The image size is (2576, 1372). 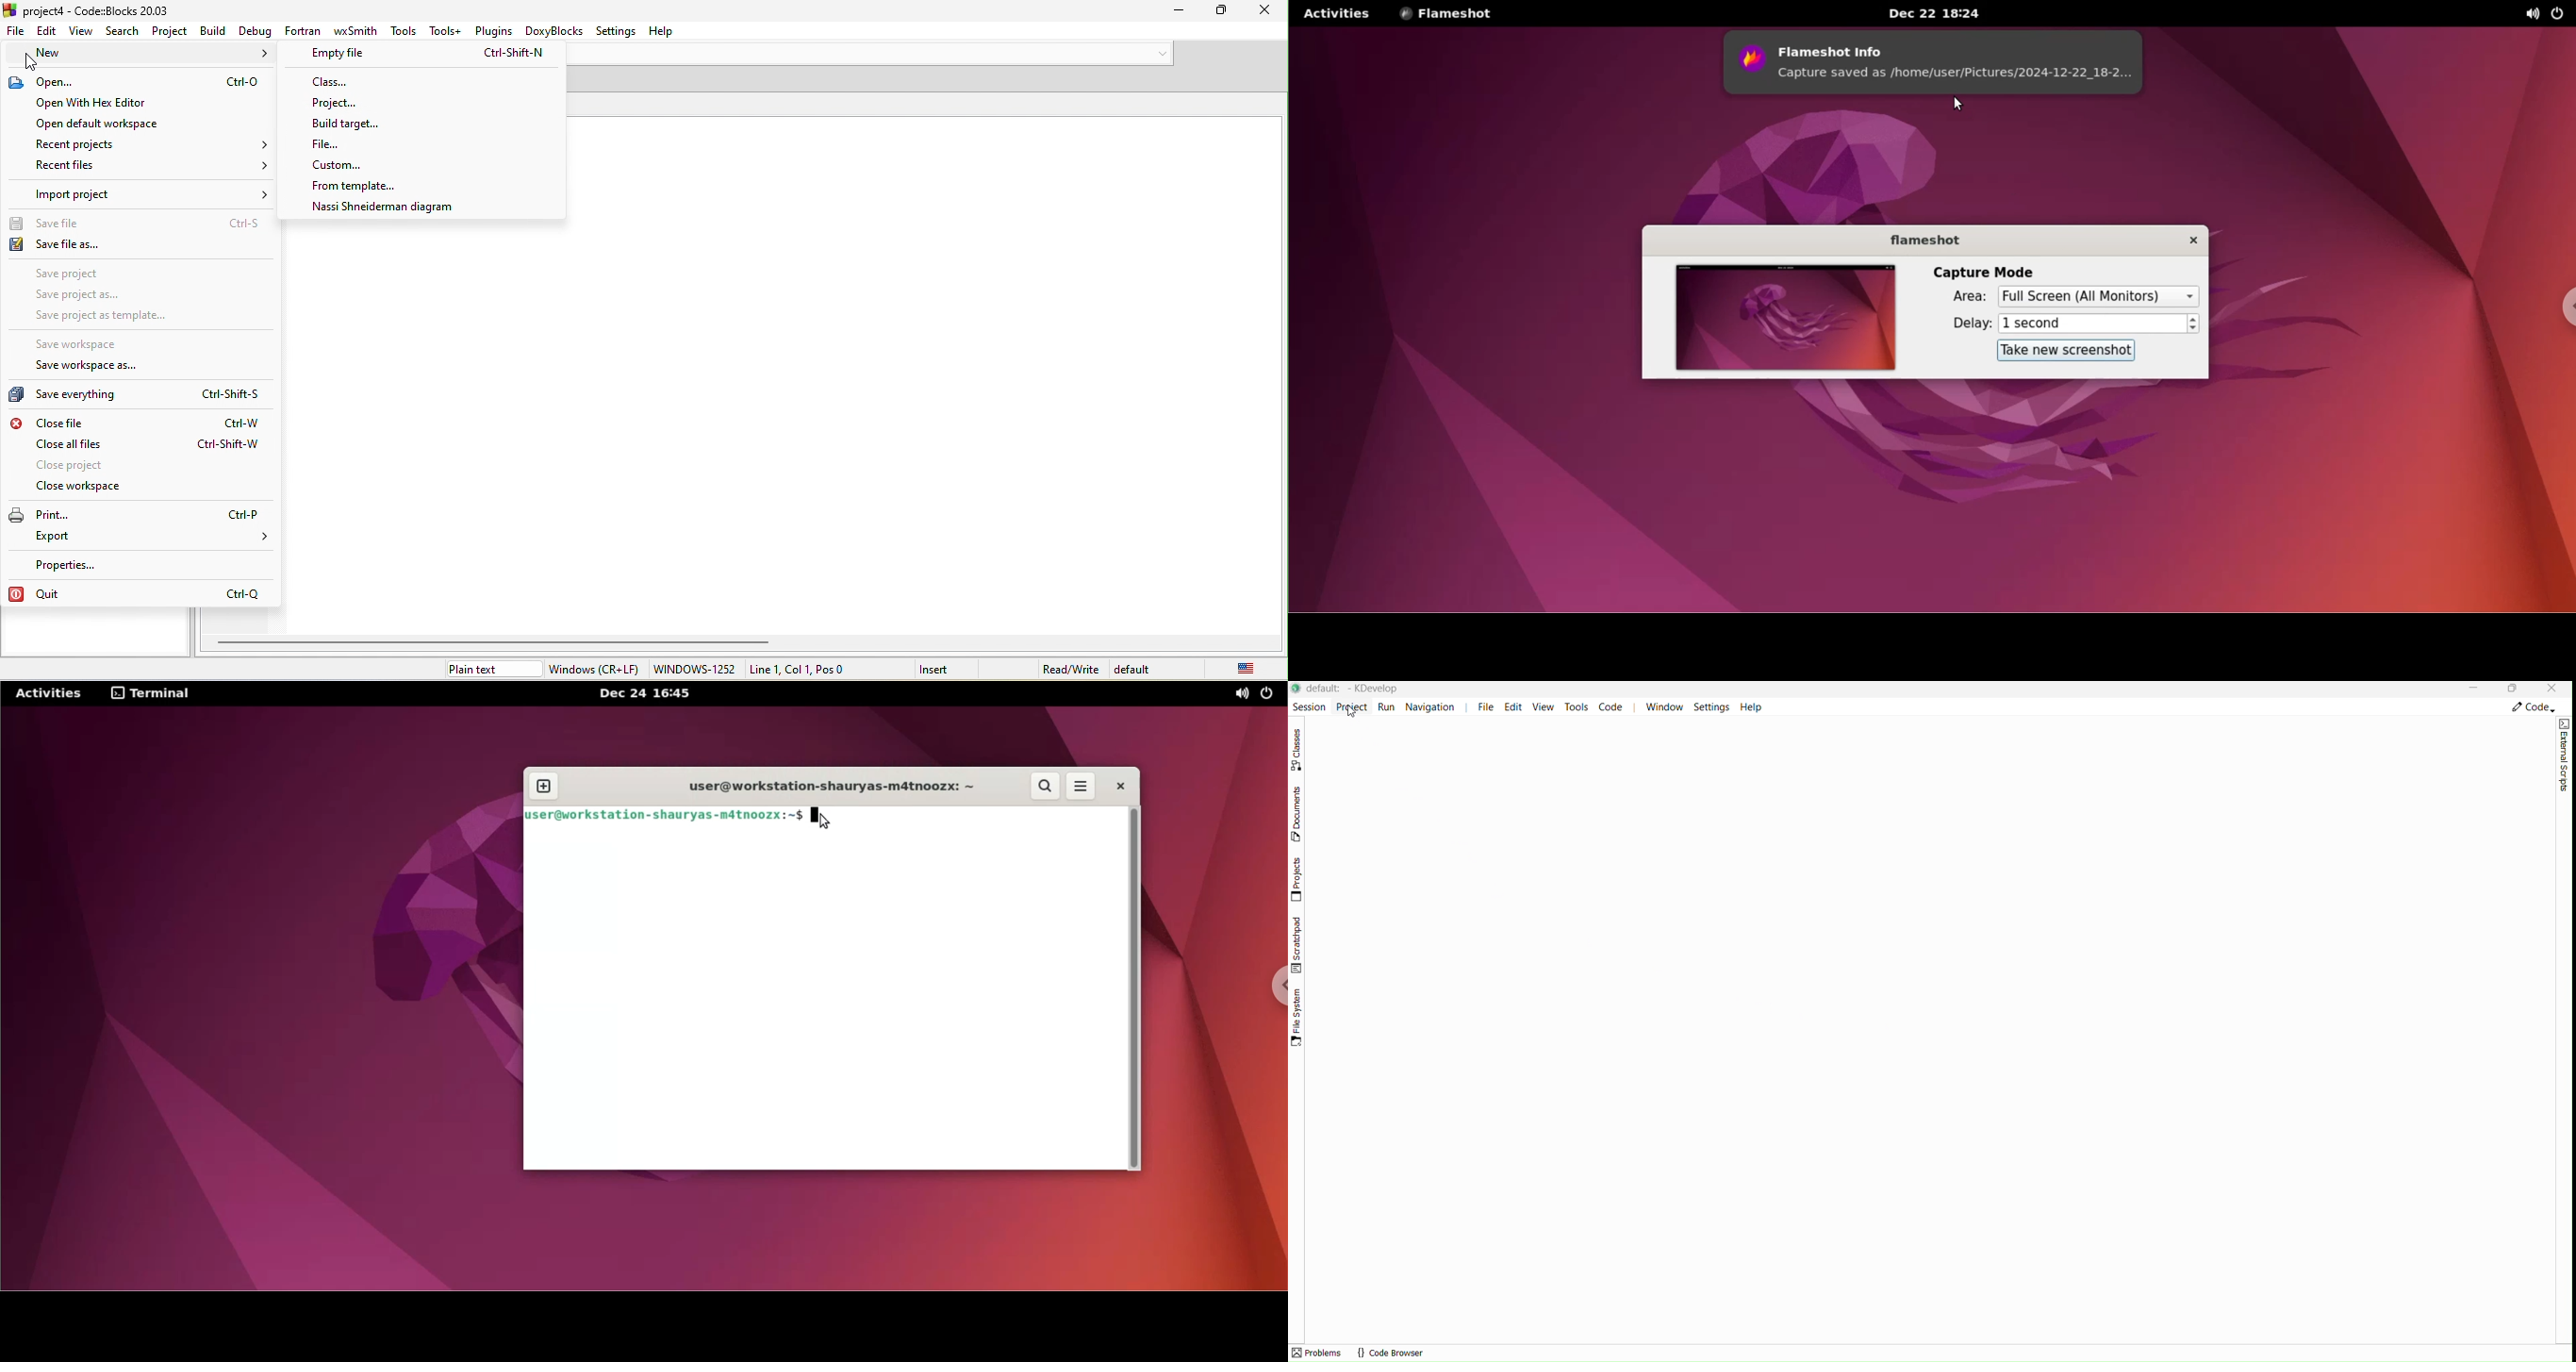 I want to click on activities, so click(x=1339, y=14).